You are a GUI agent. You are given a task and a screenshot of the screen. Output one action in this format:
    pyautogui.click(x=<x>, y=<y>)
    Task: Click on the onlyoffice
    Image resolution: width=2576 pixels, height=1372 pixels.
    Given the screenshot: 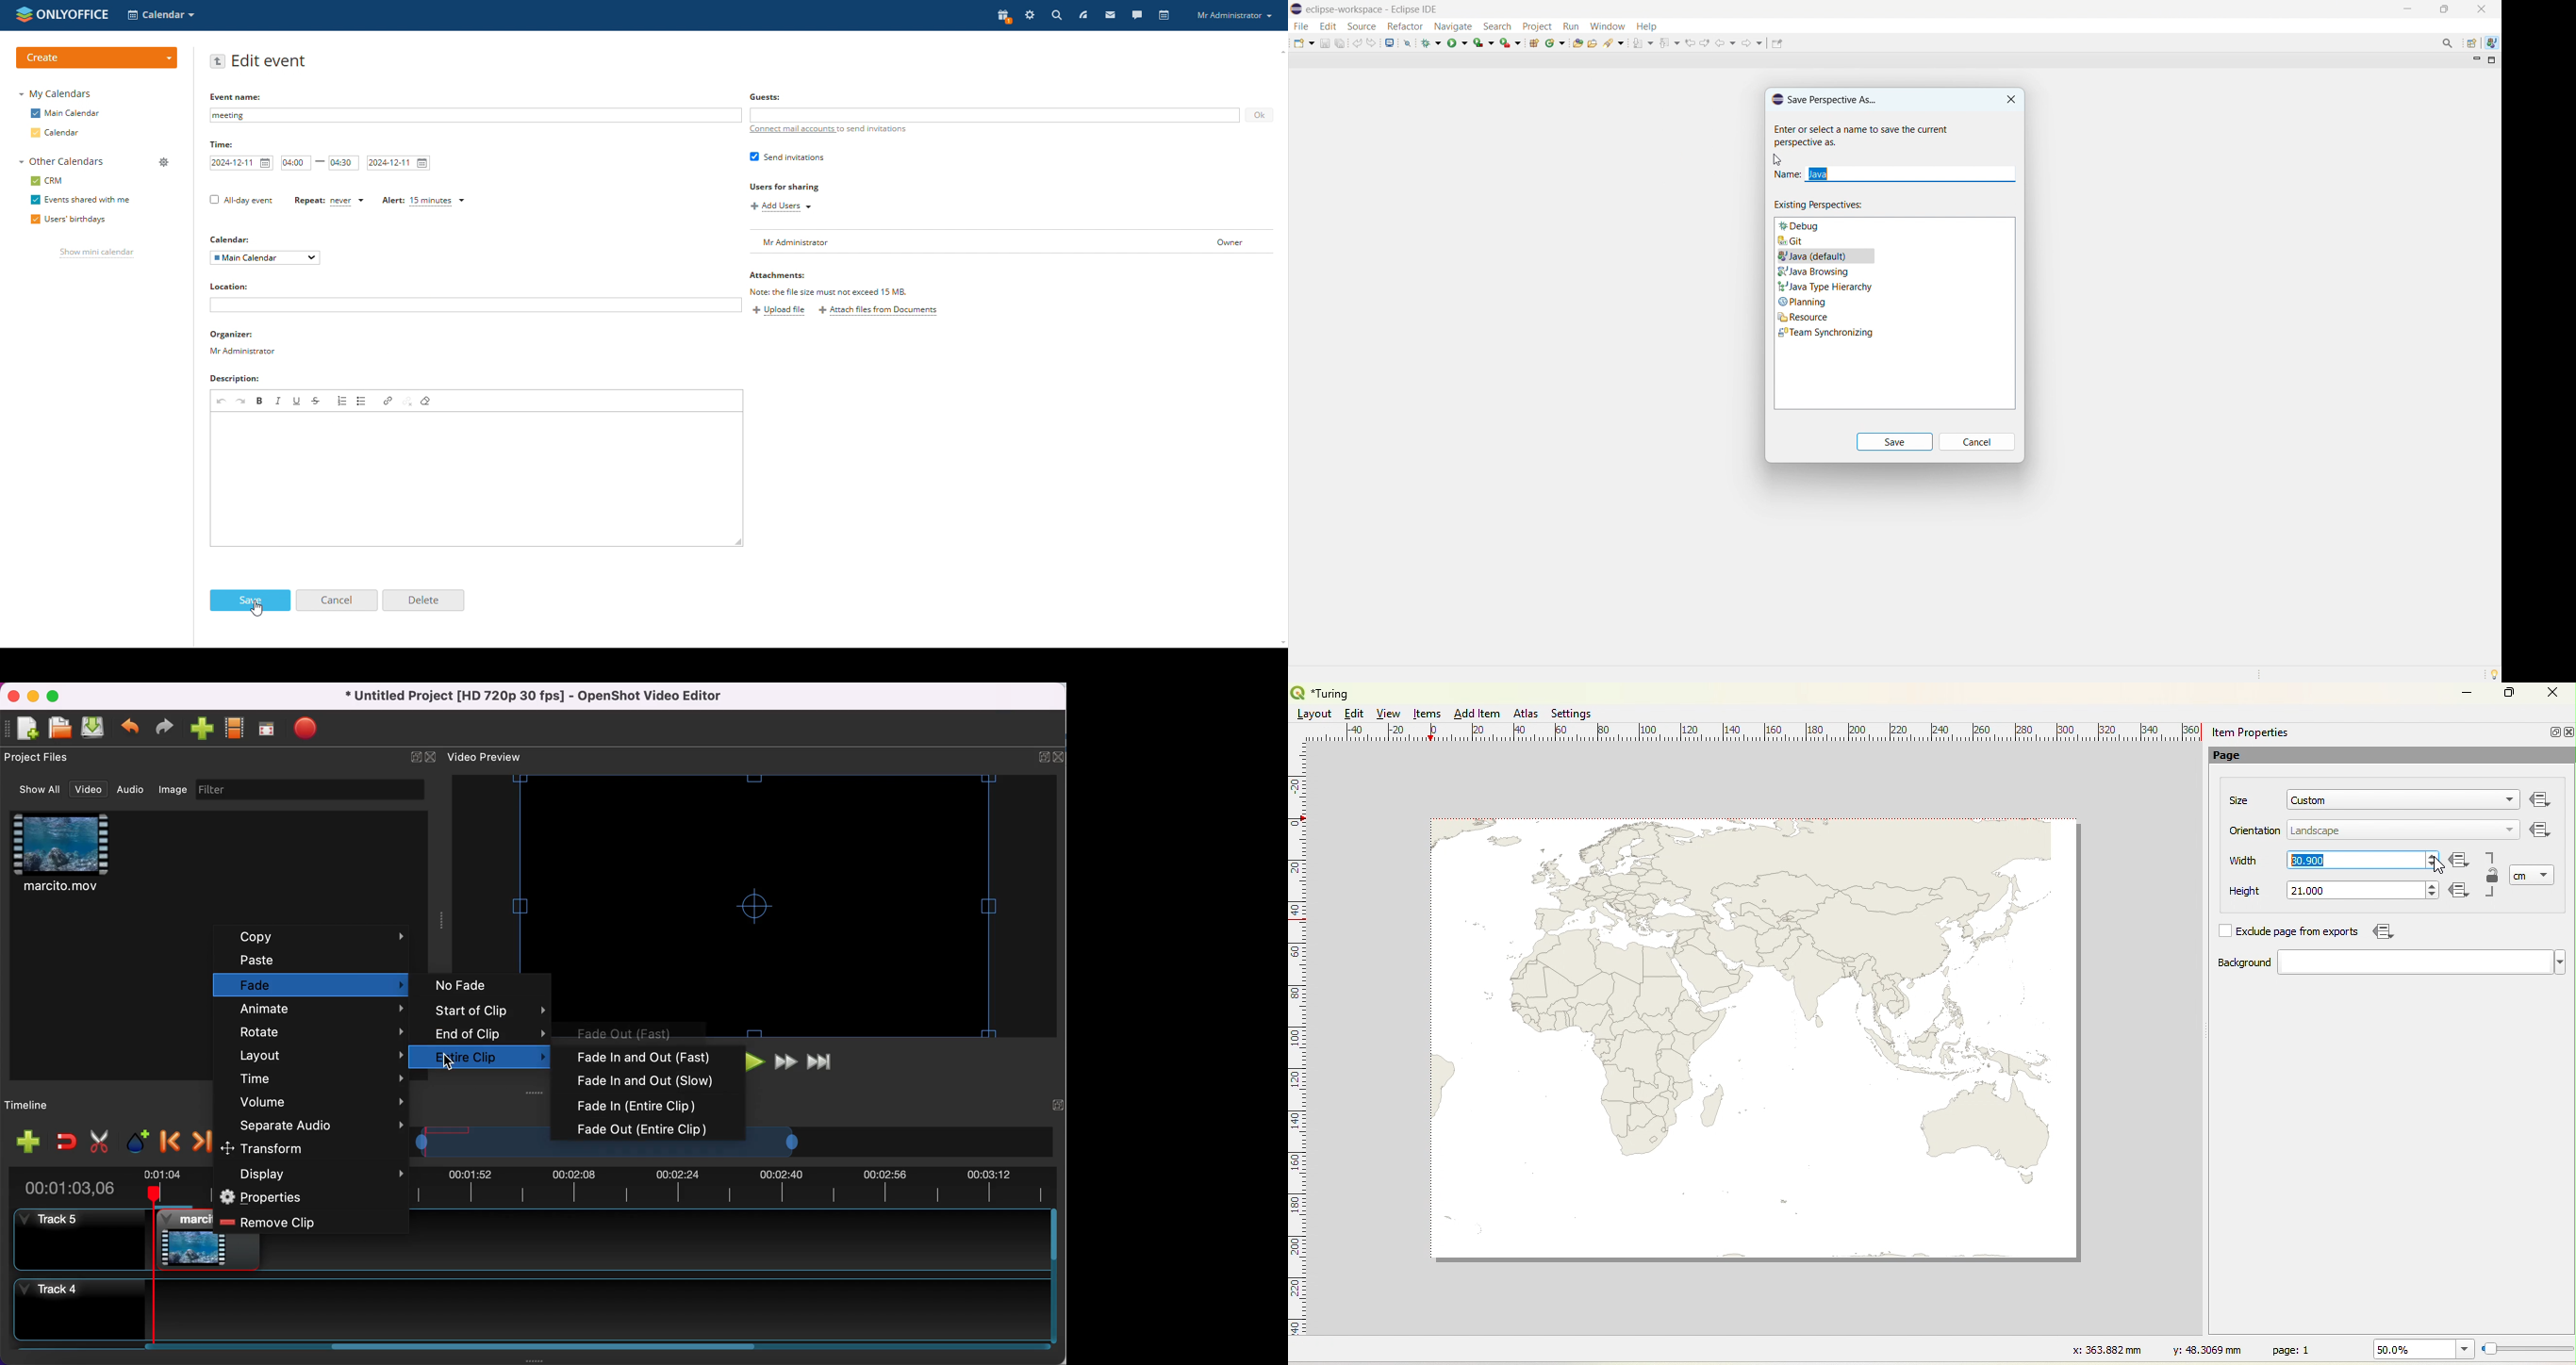 What is the action you would take?
    pyautogui.click(x=76, y=18)
    